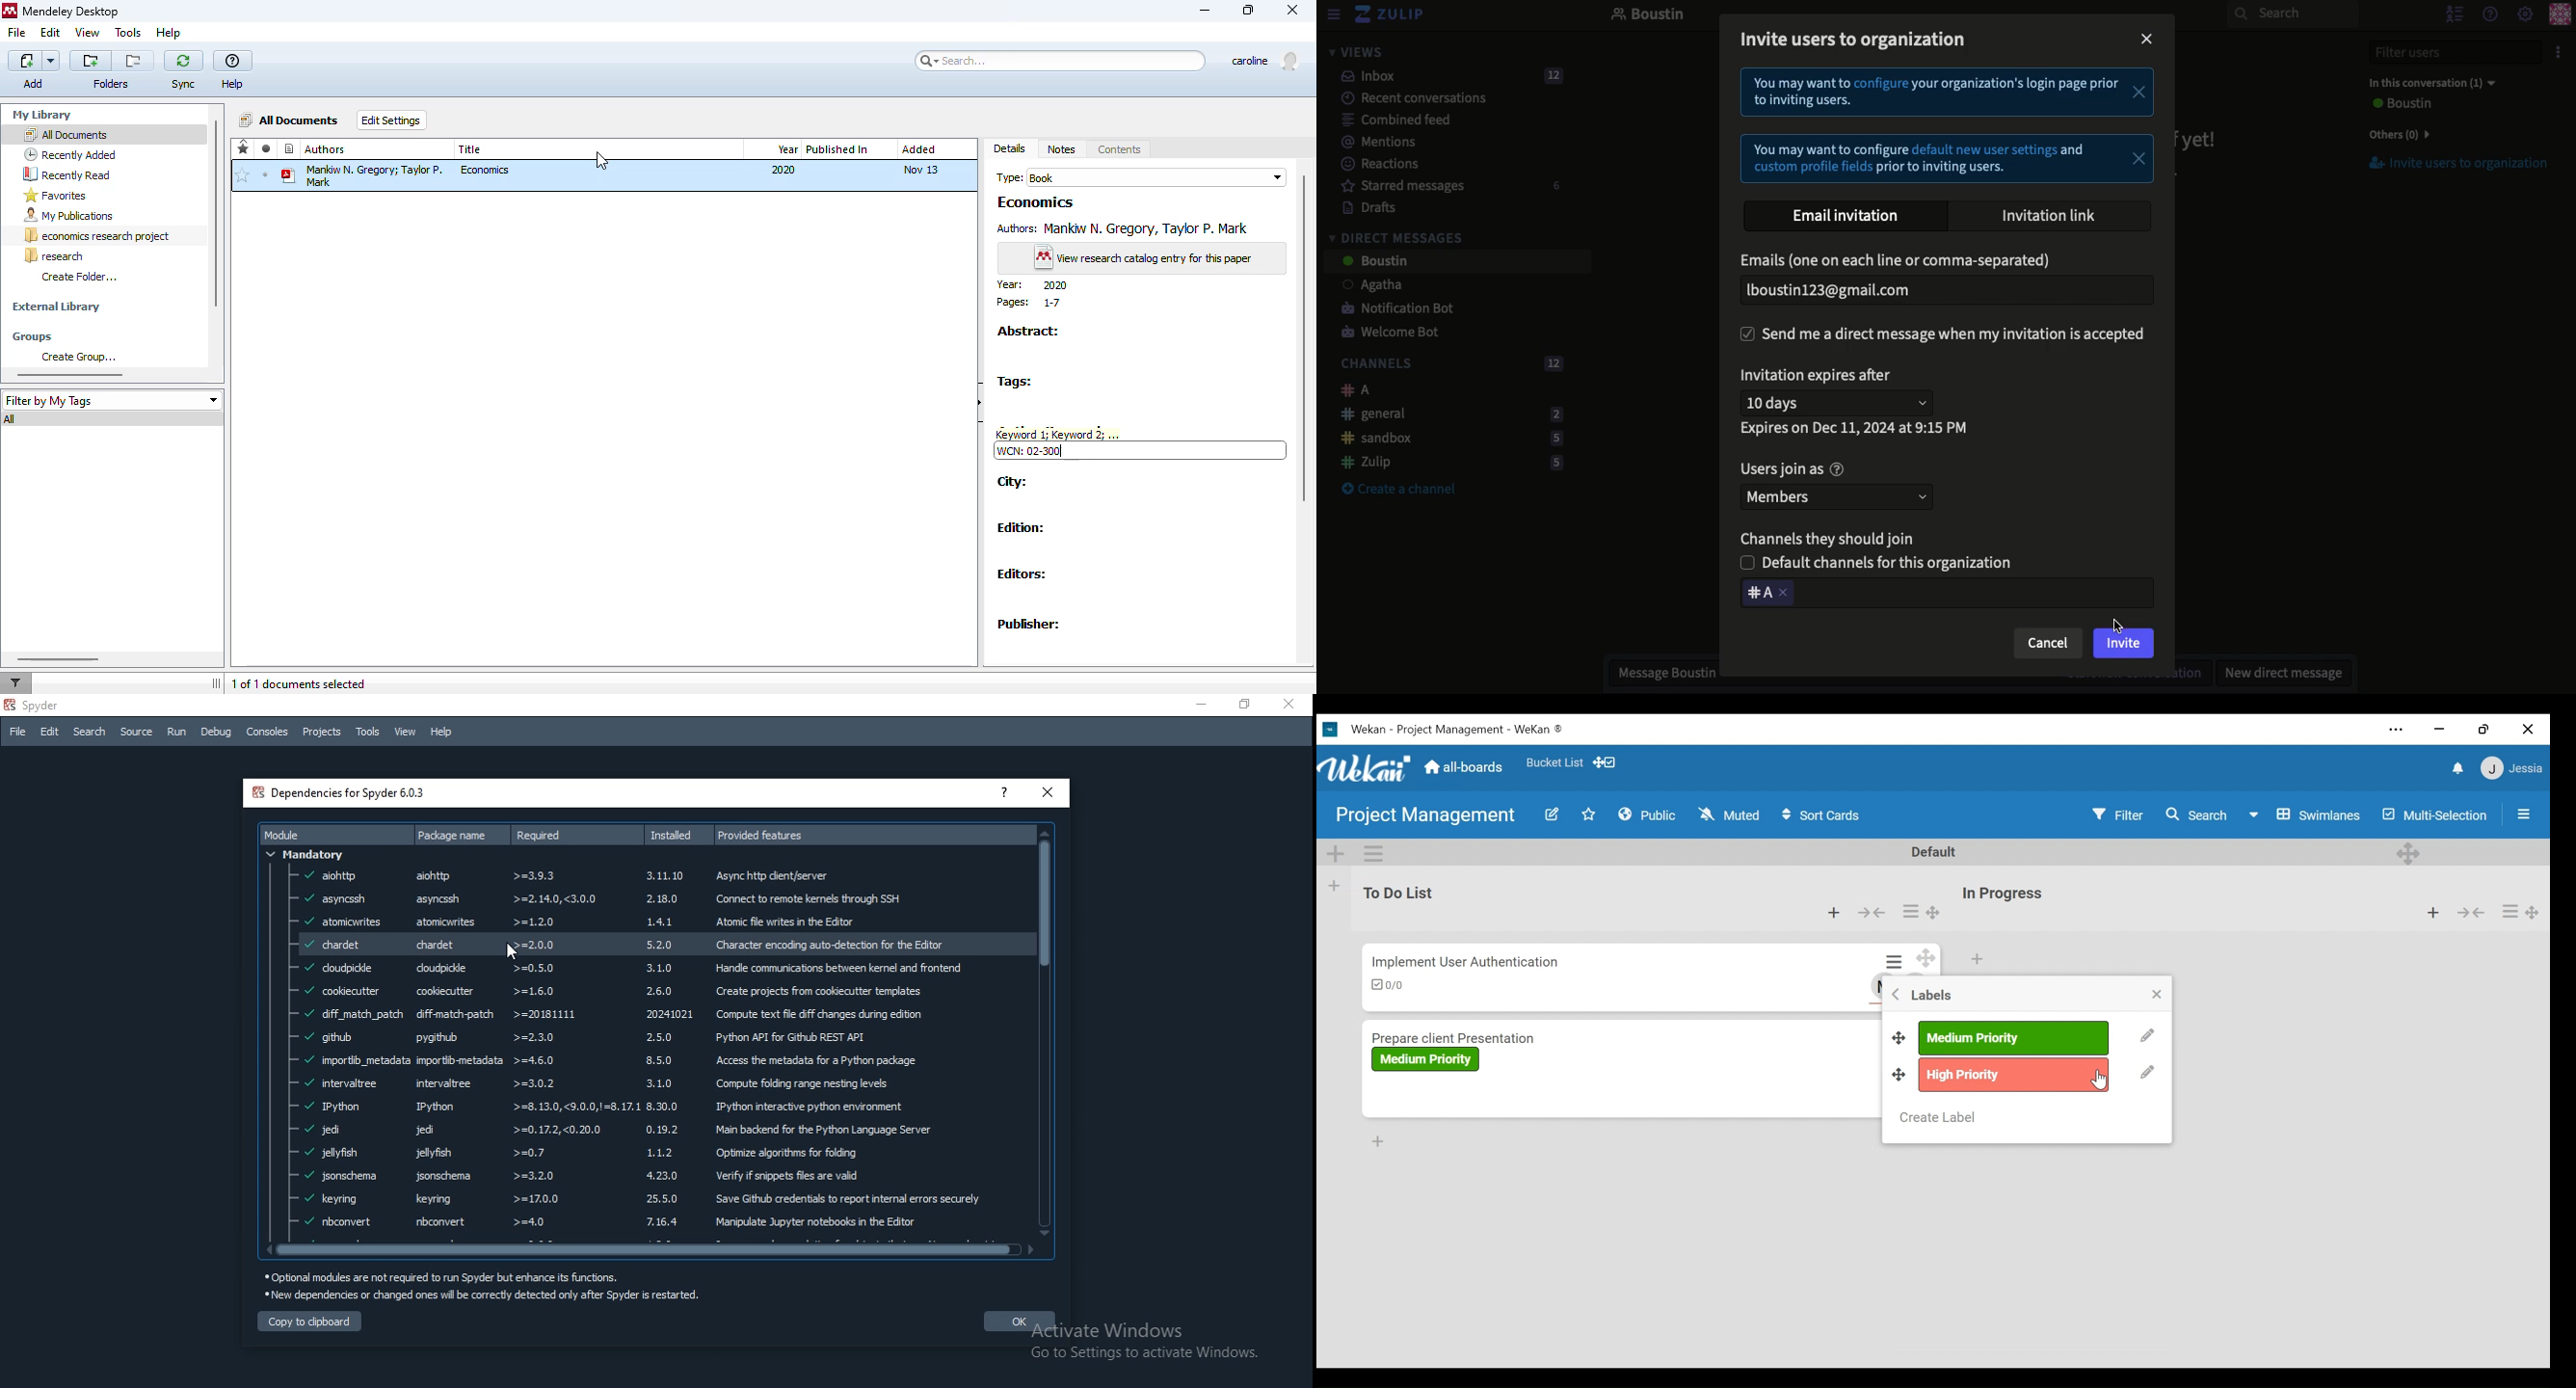 Image resolution: width=2576 pixels, height=1400 pixels. I want to click on User, so click(2399, 104).